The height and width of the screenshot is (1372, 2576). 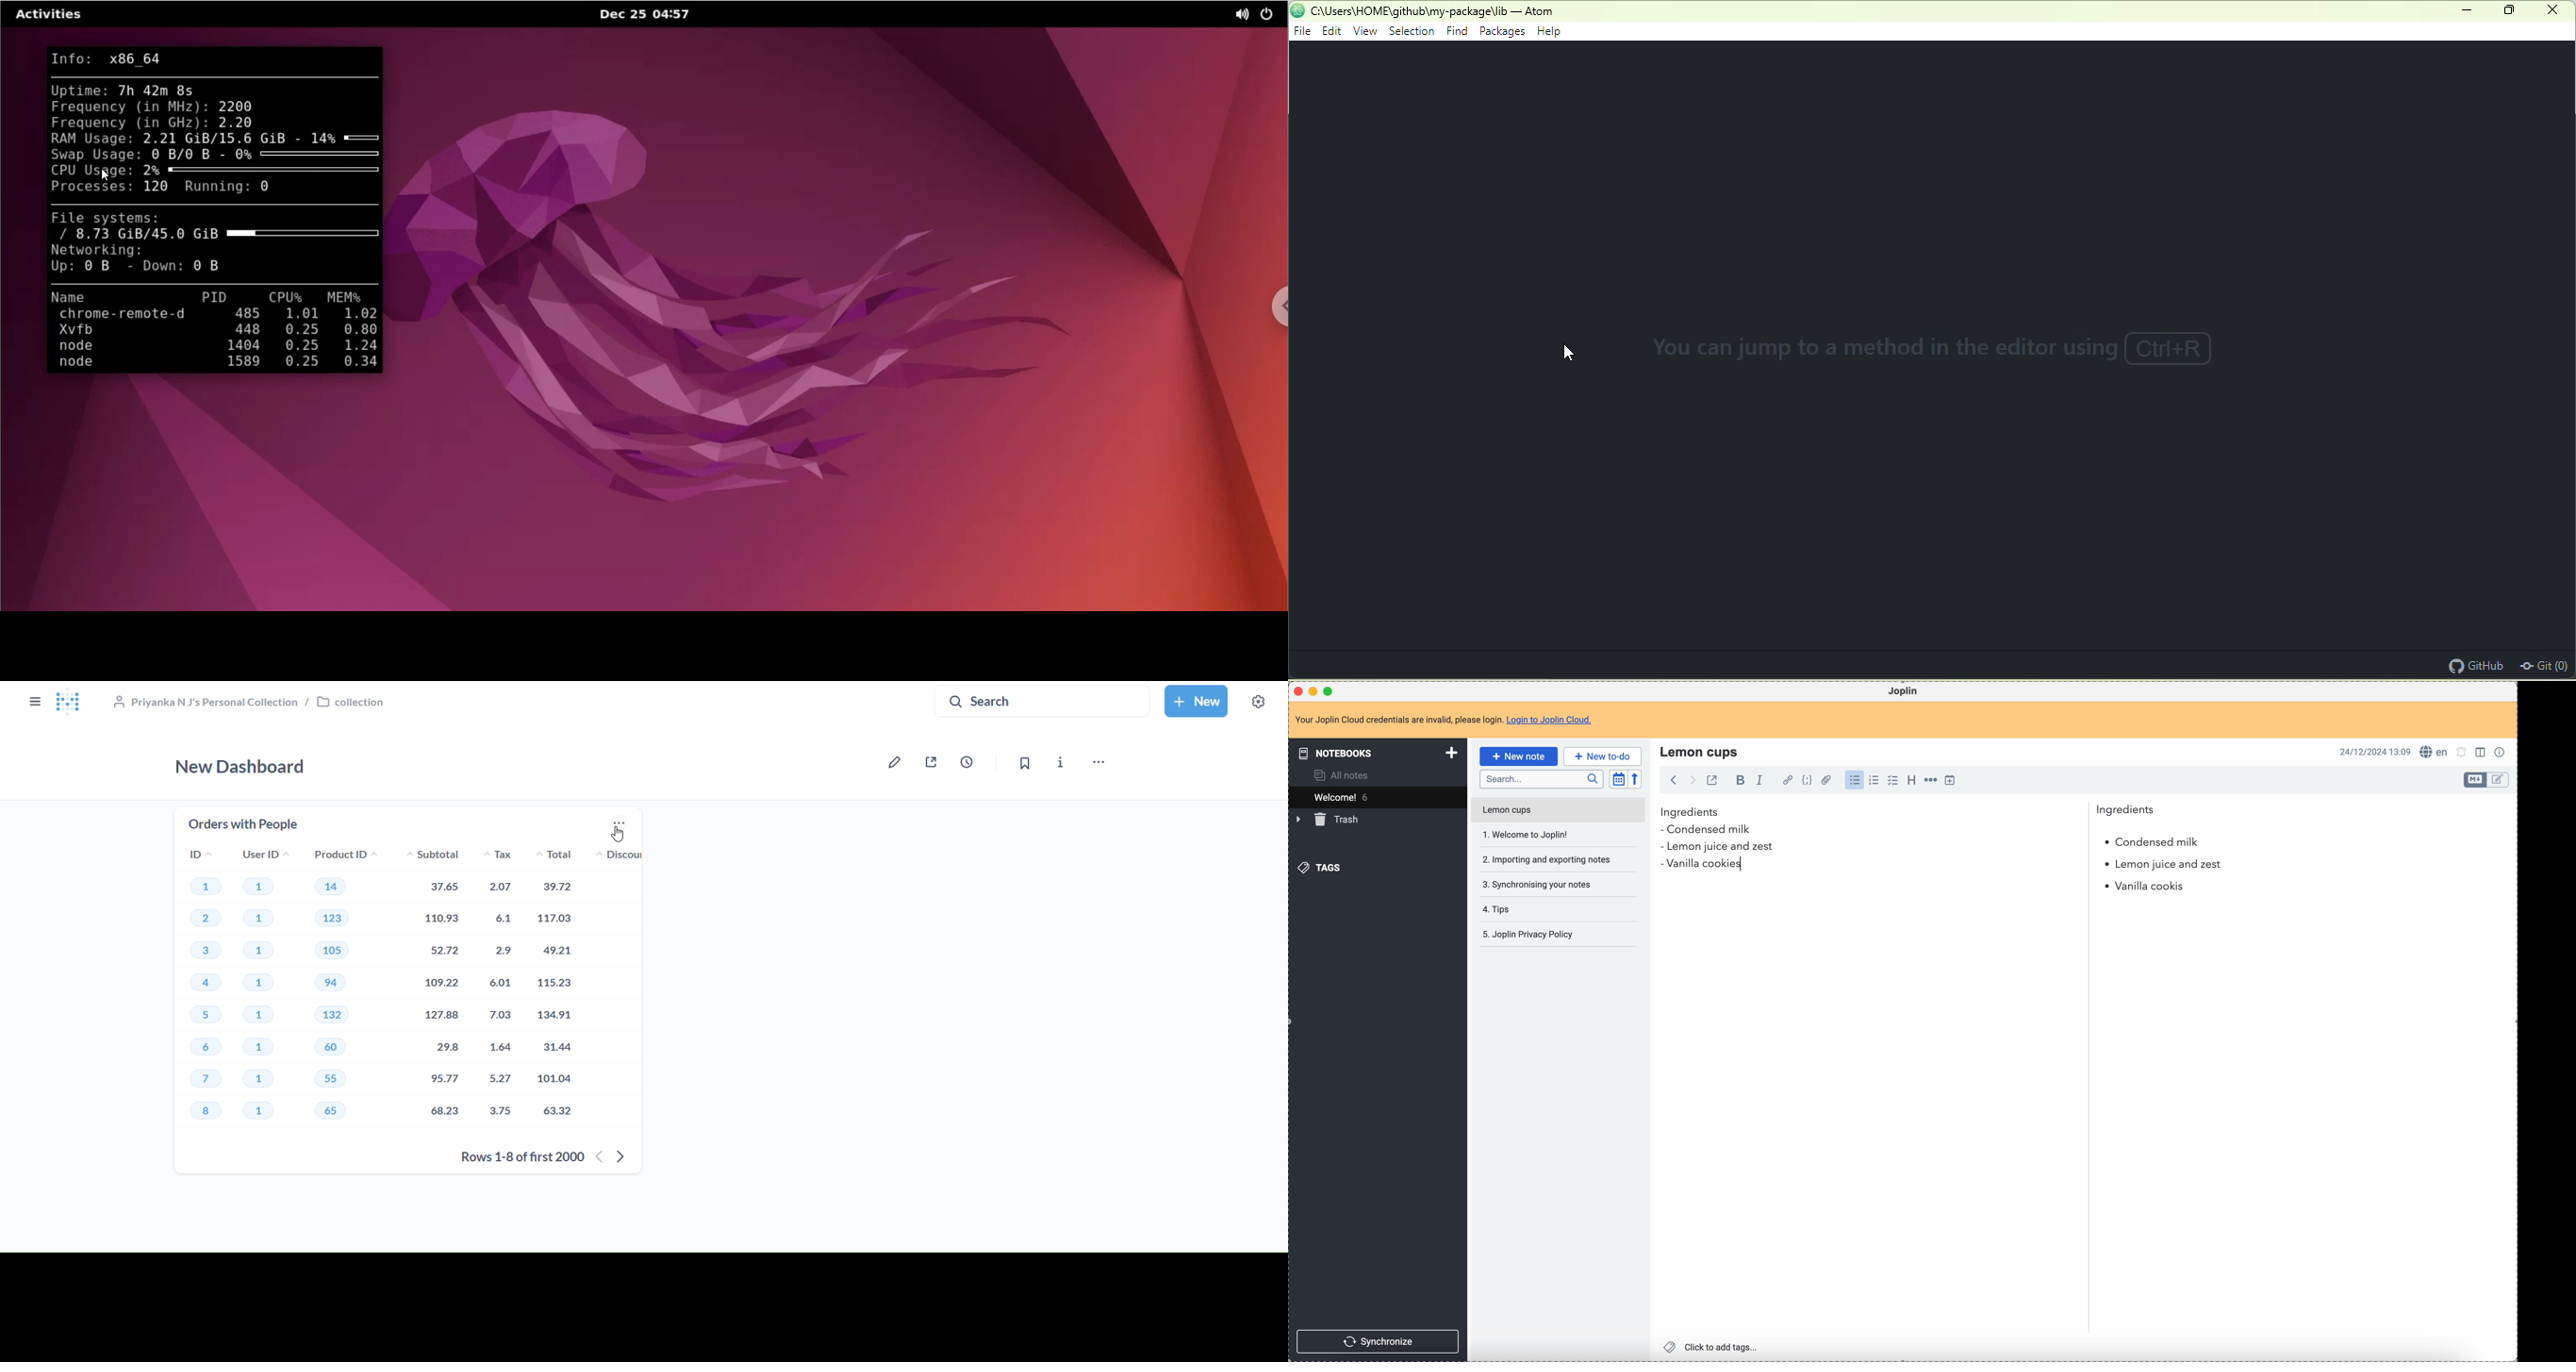 I want to click on hyperlink, so click(x=1786, y=781).